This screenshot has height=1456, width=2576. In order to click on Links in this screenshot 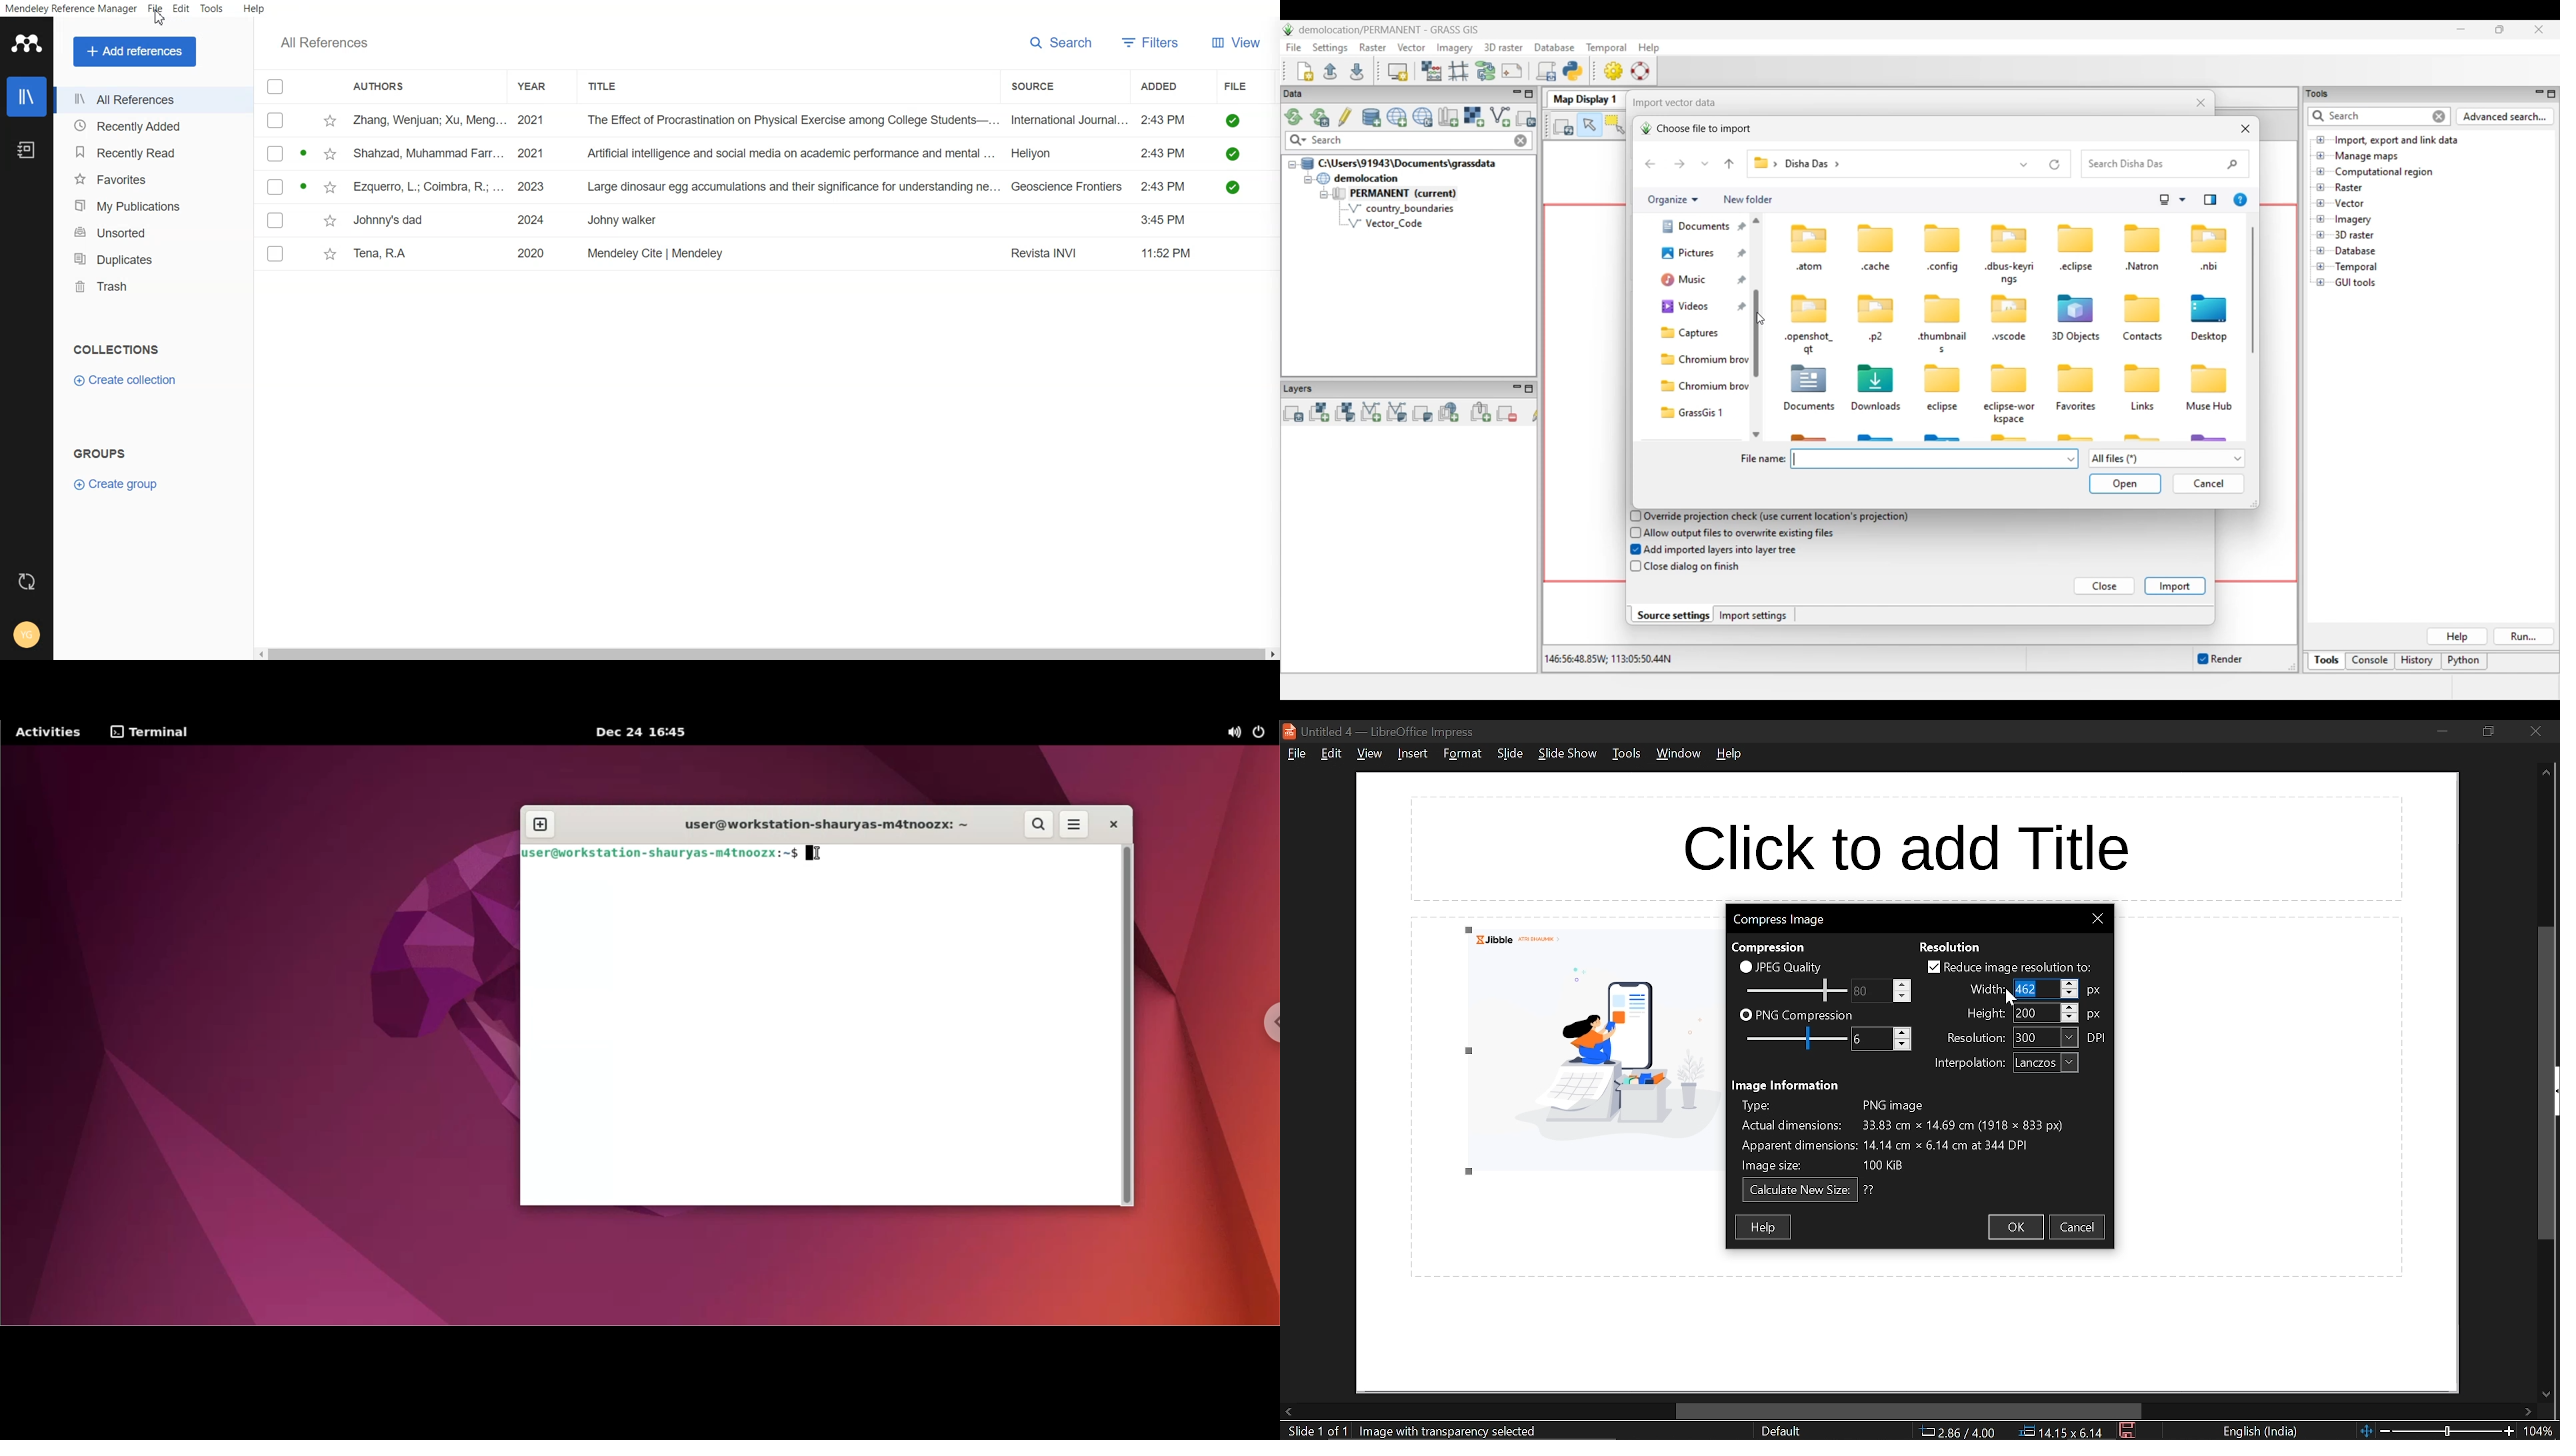, I will do `click(2143, 409)`.